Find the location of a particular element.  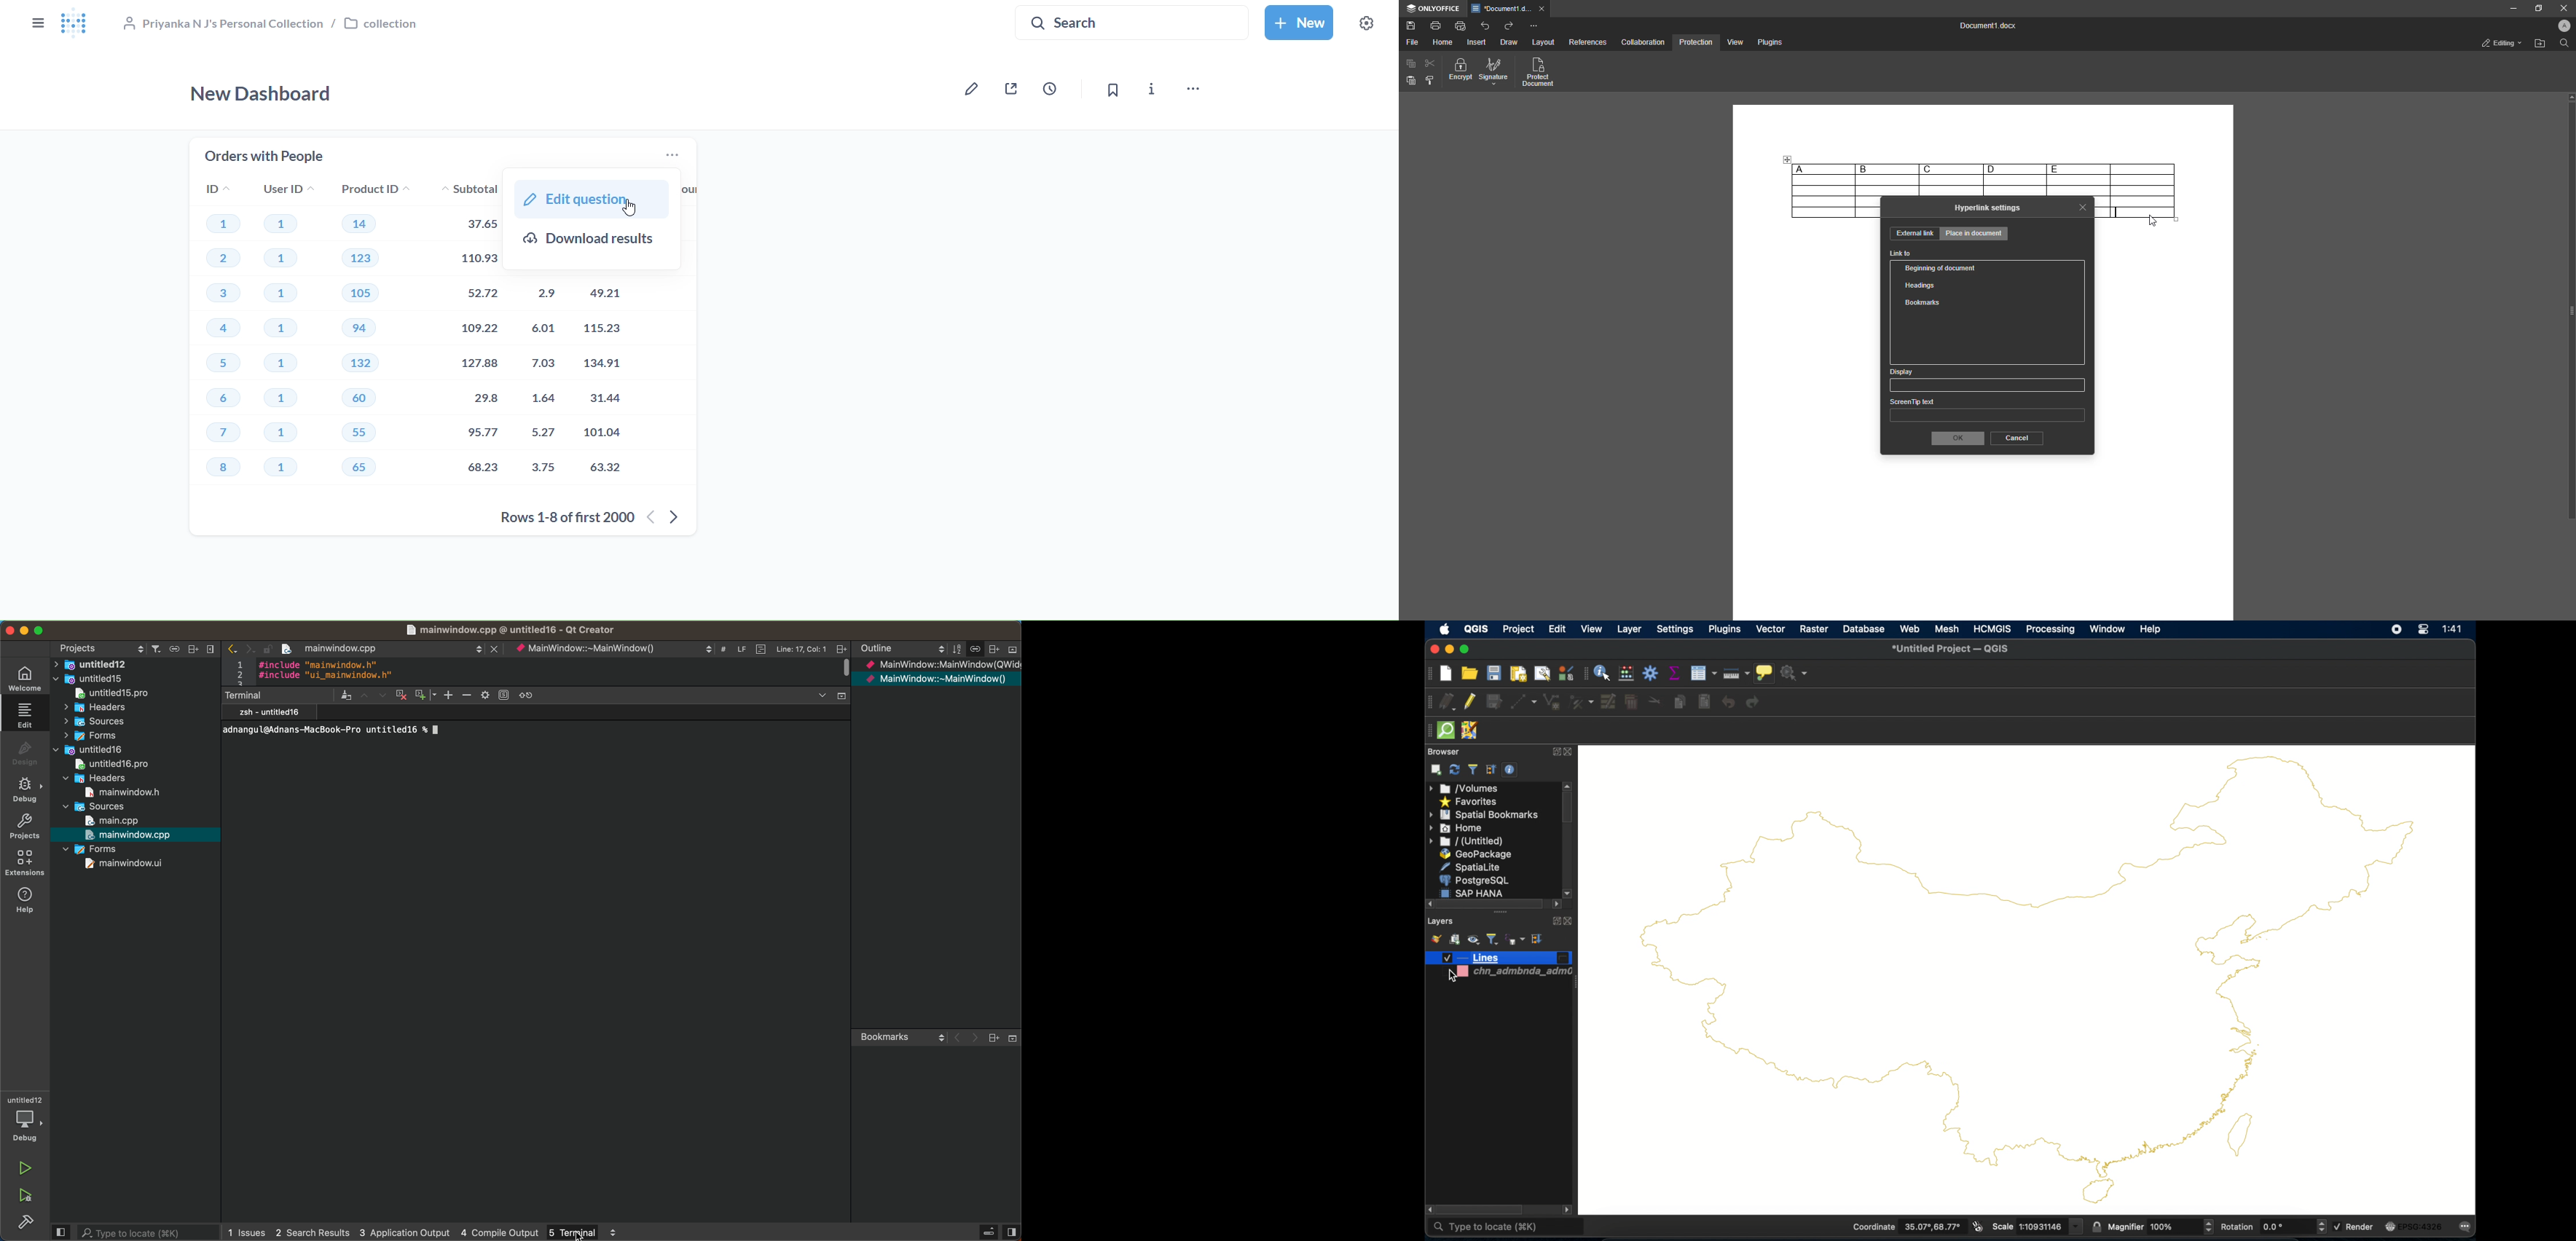

Place in document is located at coordinates (1975, 235).